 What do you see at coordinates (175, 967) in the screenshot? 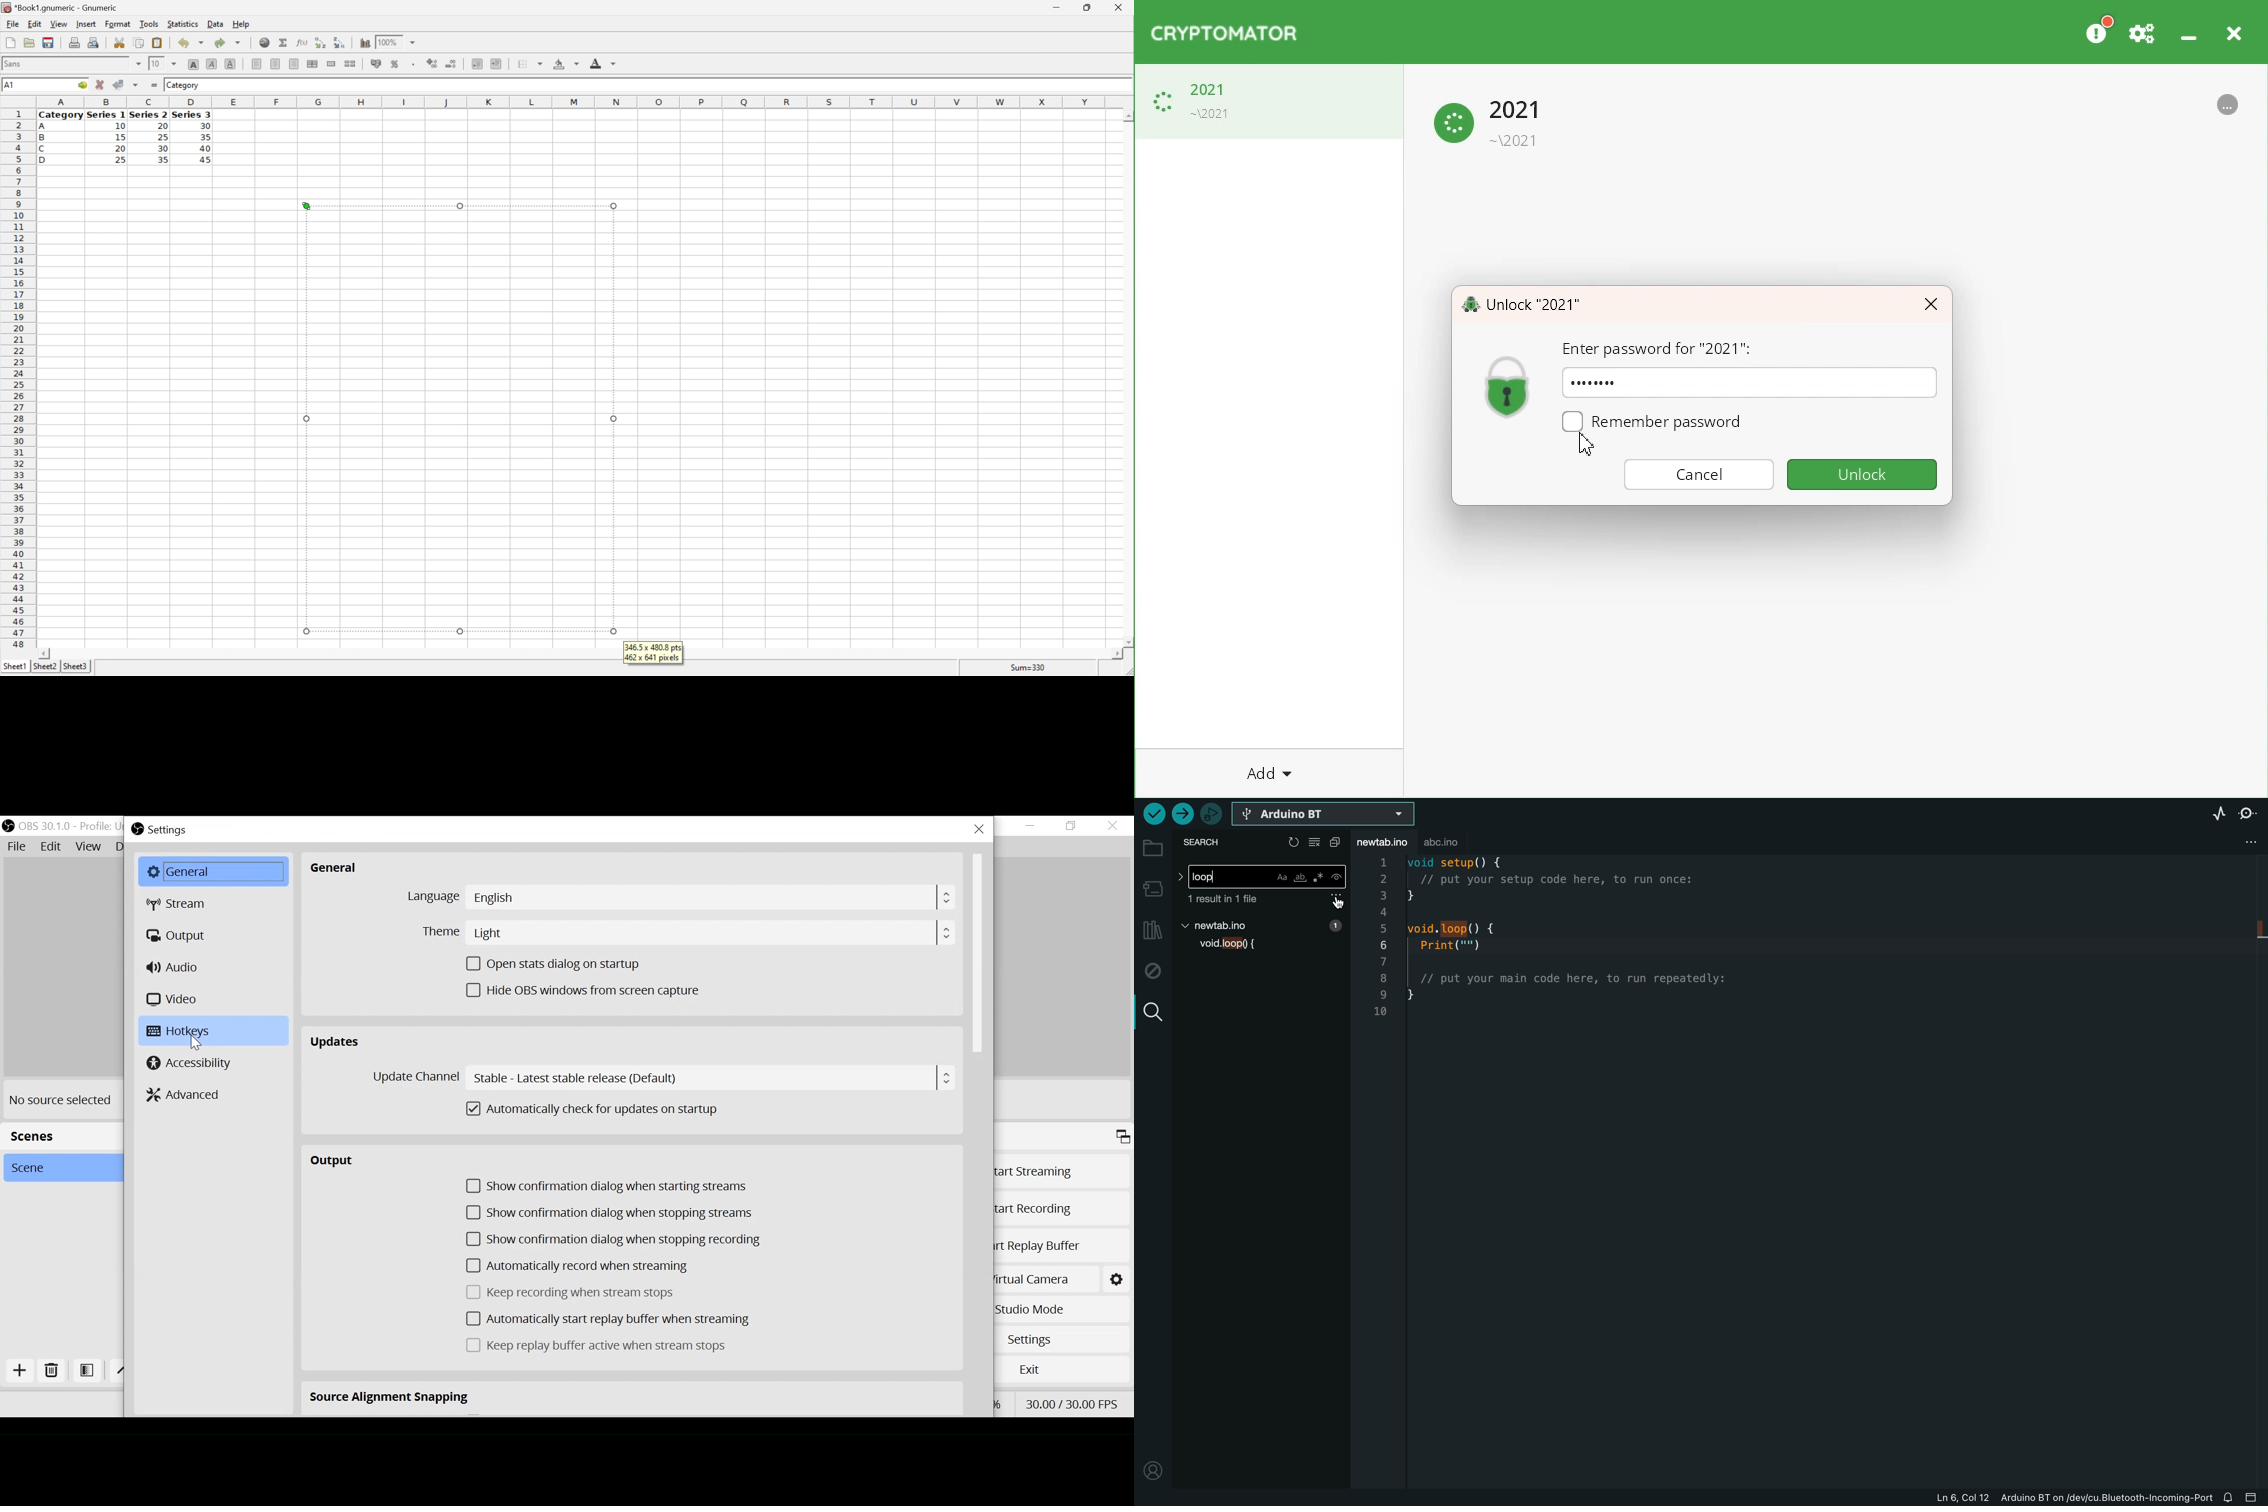
I see `Audio` at bounding box center [175, 967].